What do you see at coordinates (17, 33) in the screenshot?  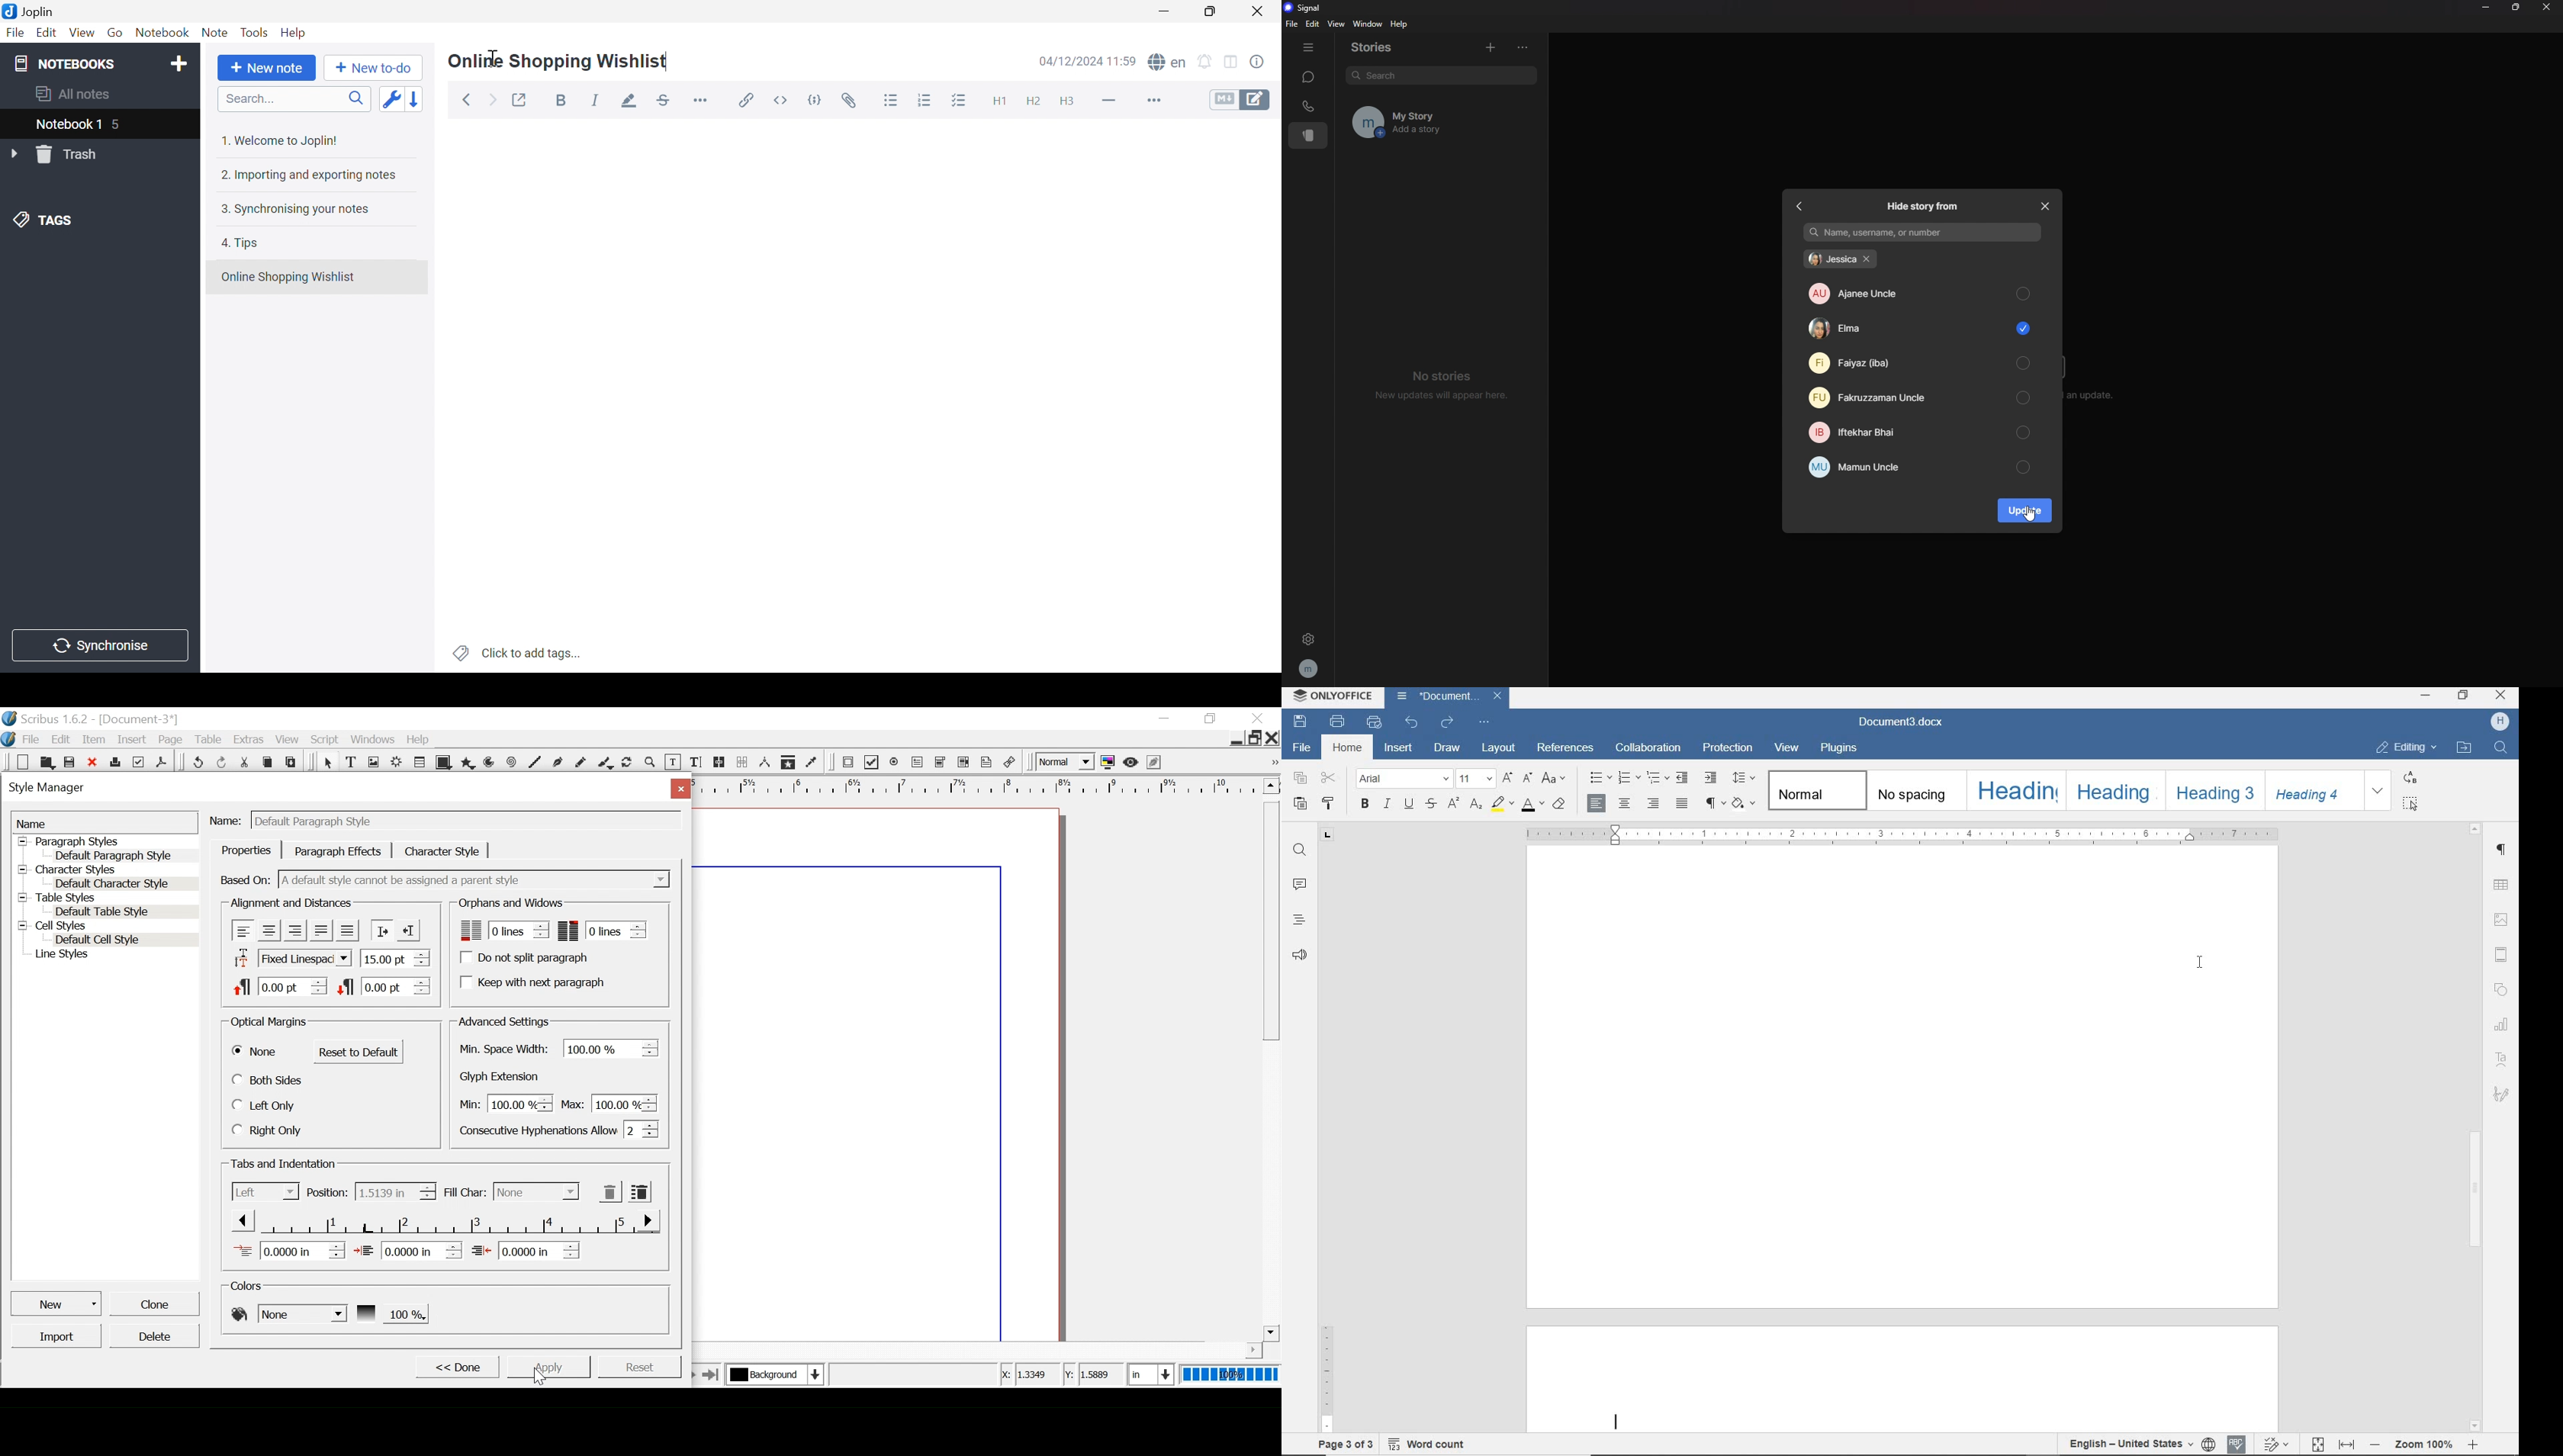 I see `File` at bounding box center [17, 33].